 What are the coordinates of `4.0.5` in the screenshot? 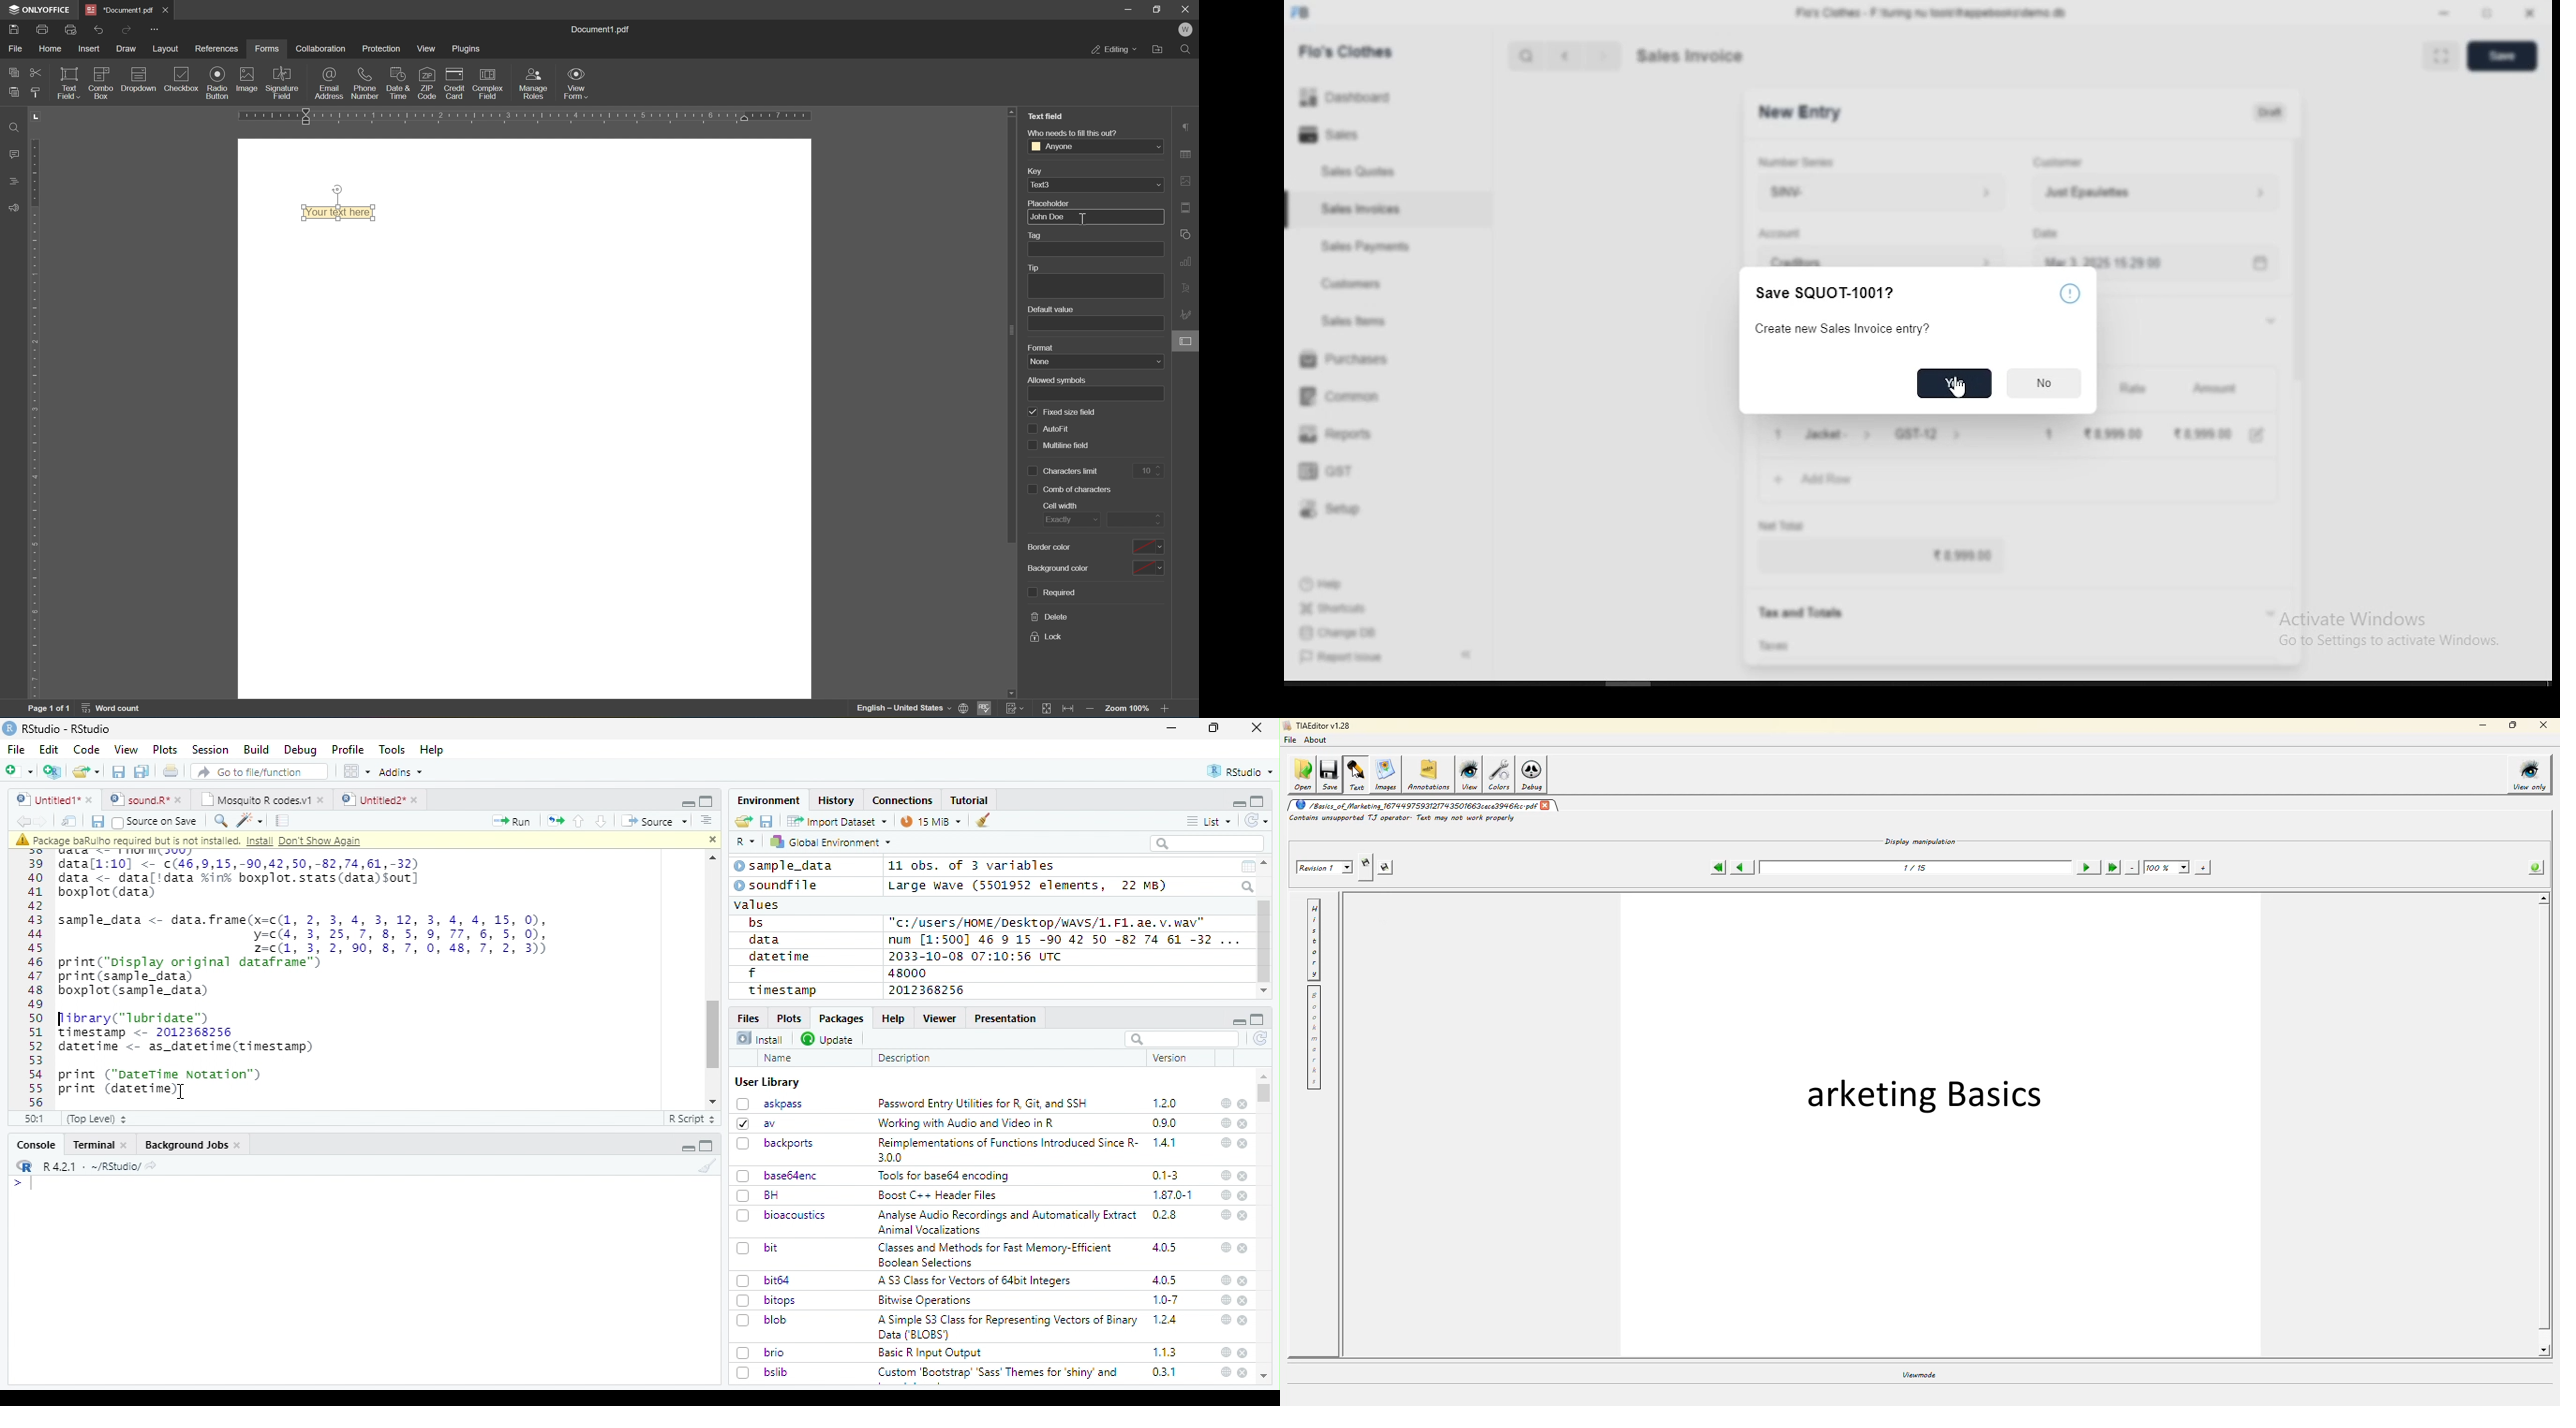 It's located at (1164, 1248).